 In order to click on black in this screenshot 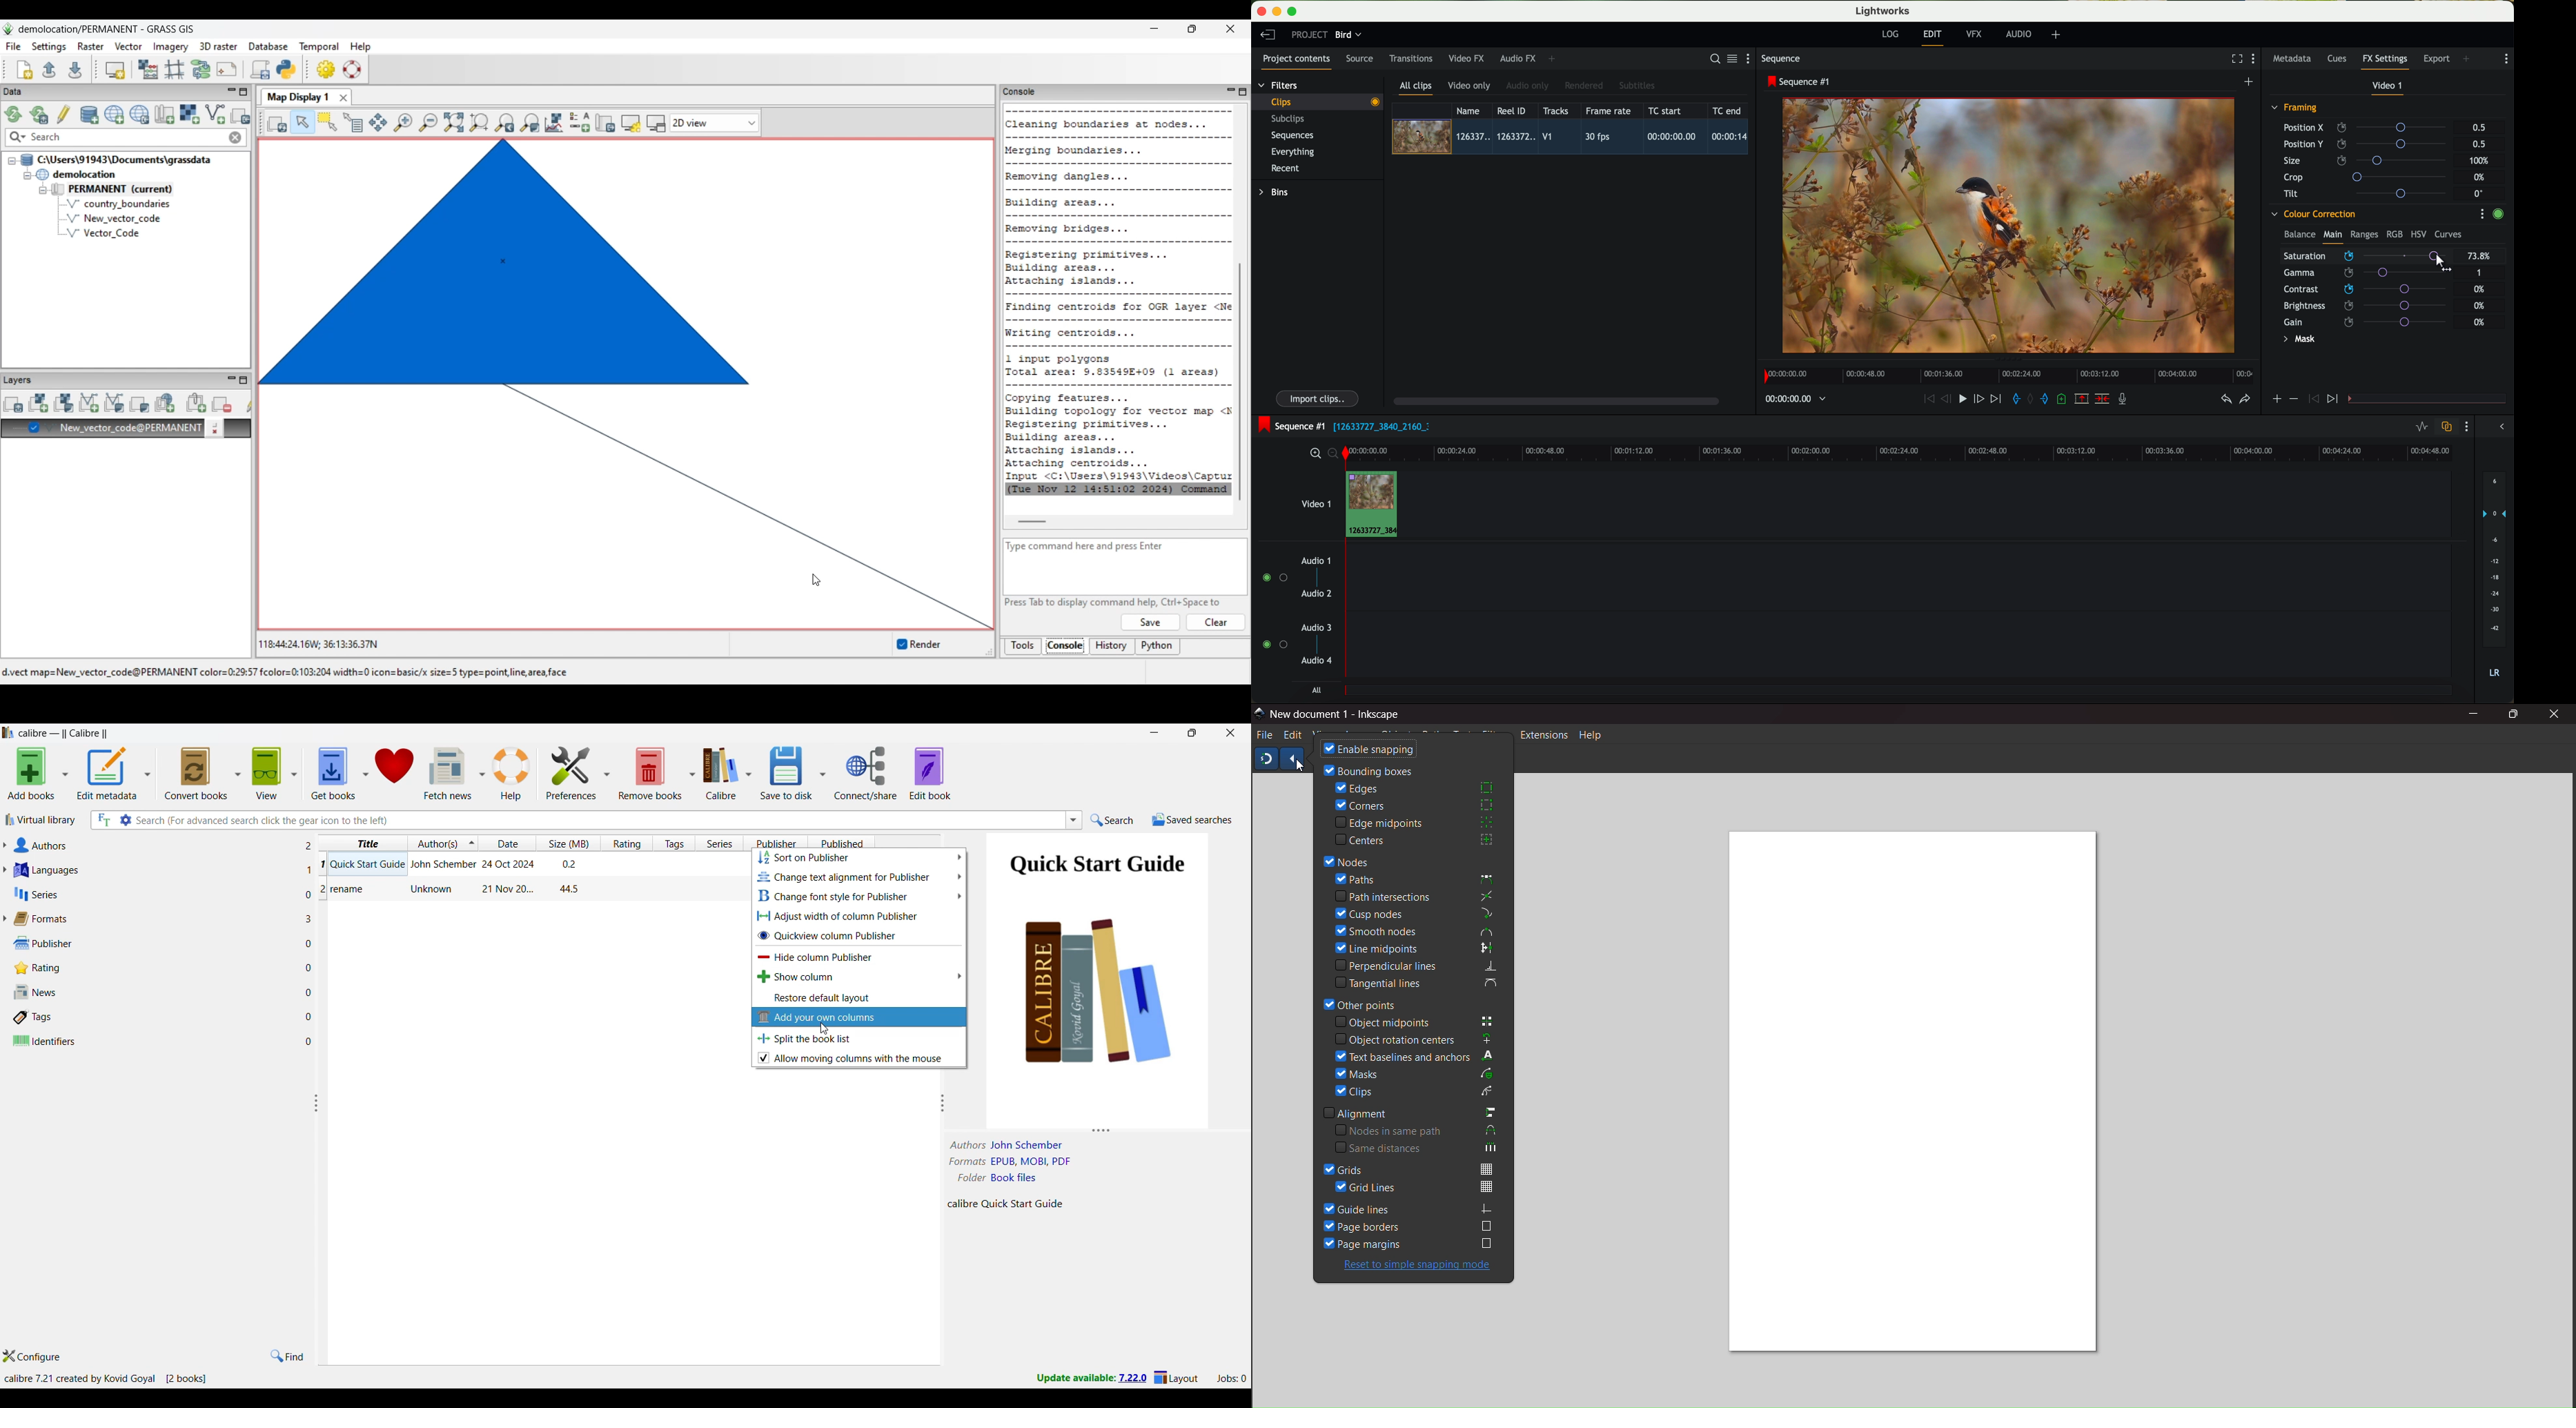, I will do `click(1377, 426)`.